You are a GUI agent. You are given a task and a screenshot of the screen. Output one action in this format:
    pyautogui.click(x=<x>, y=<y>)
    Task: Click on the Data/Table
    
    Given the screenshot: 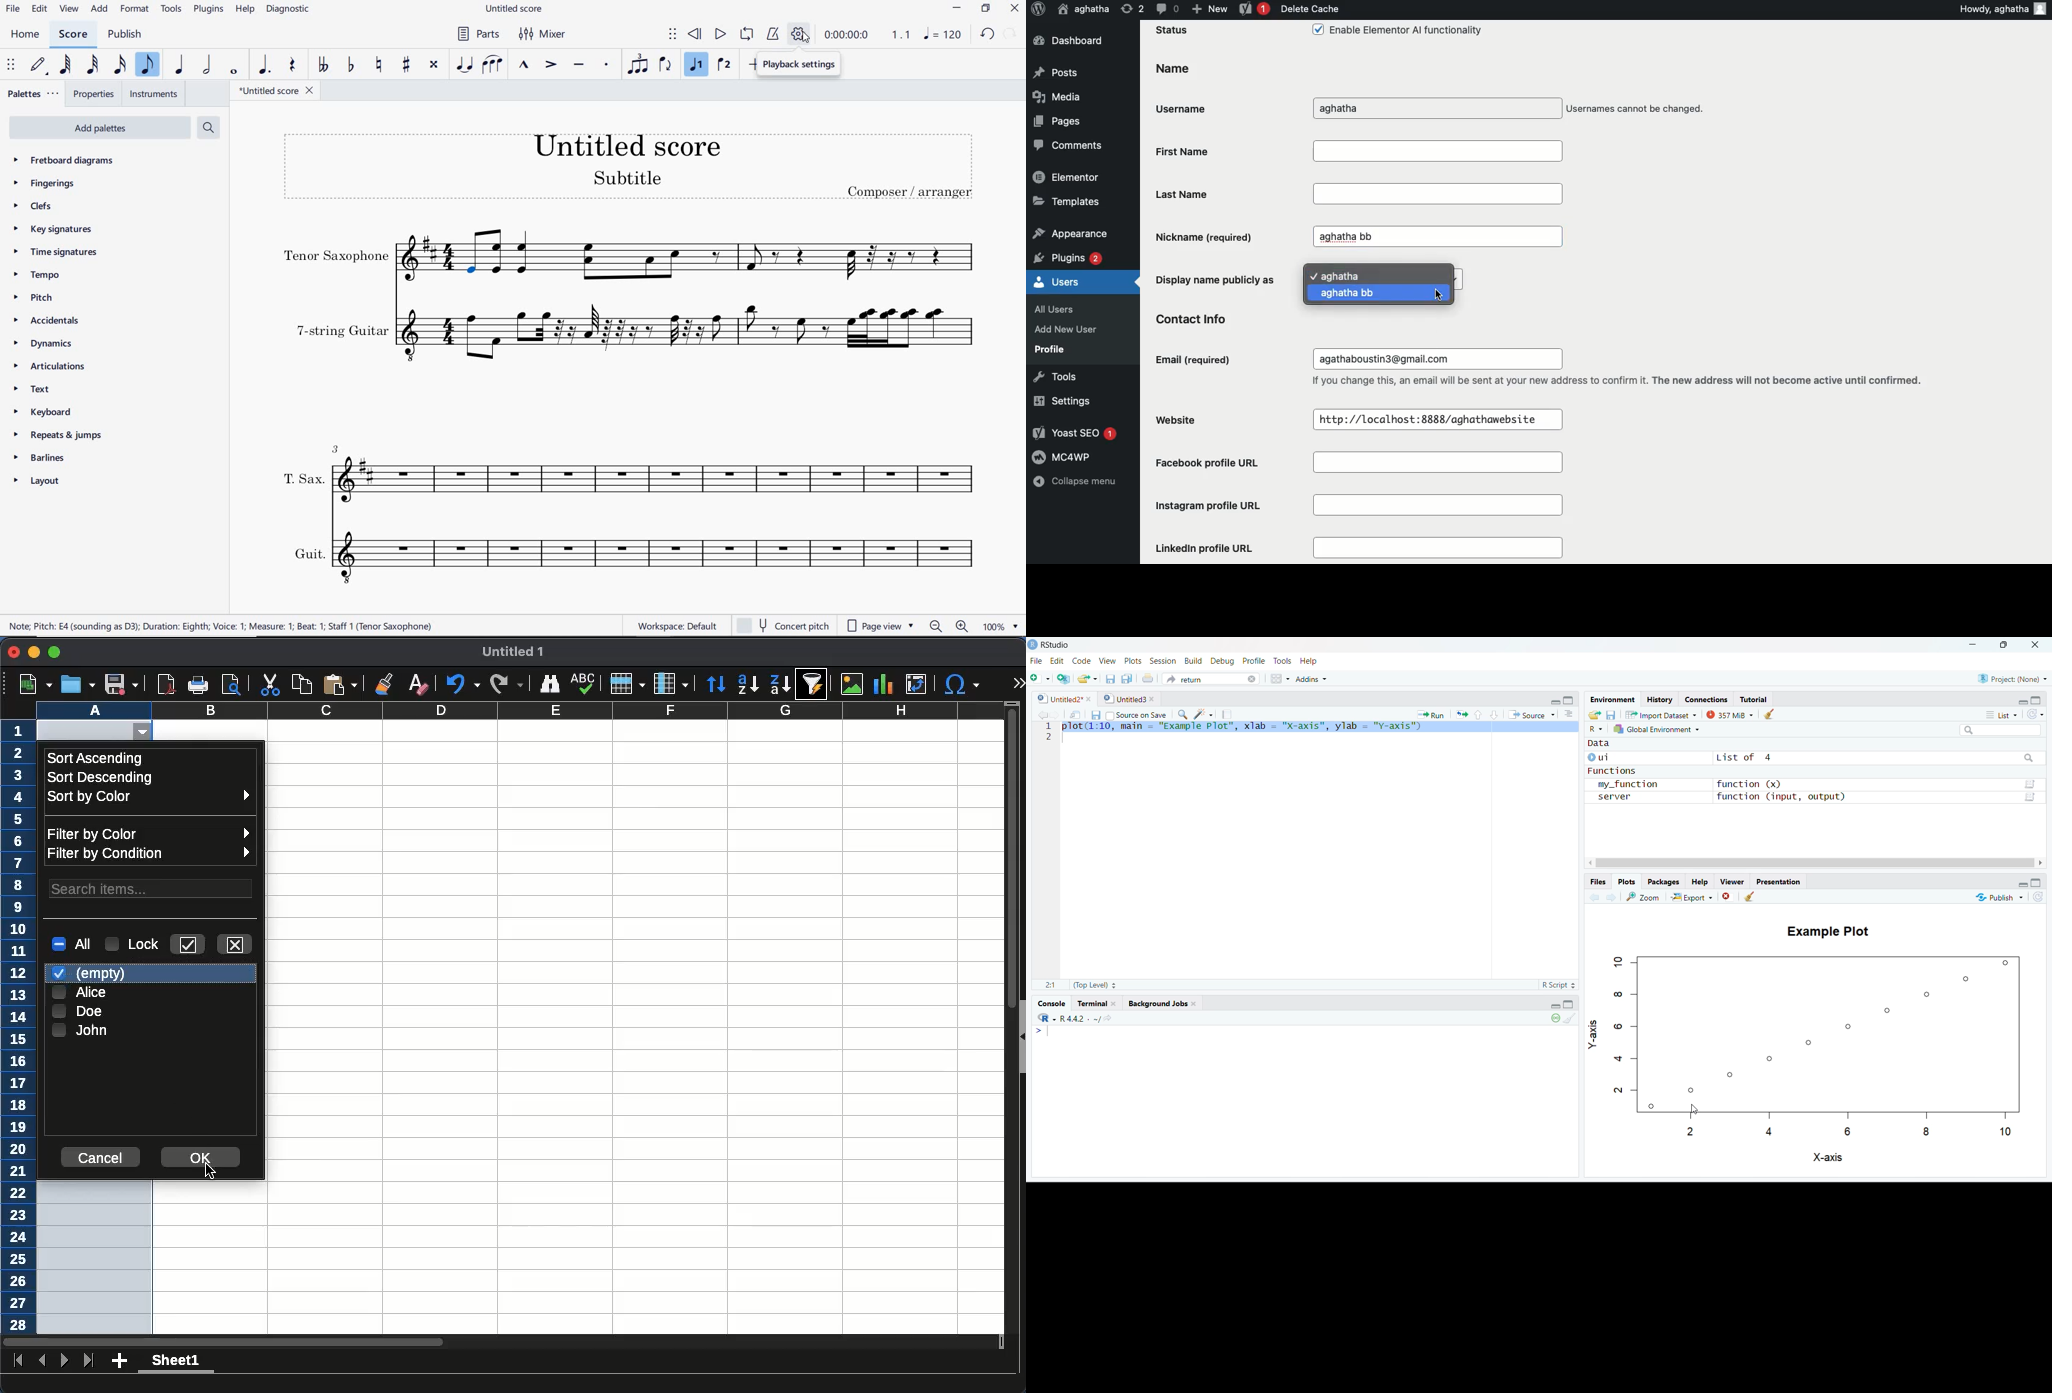 What is the action you would take?
    pyautogui.click(x=2031, y=798)
    